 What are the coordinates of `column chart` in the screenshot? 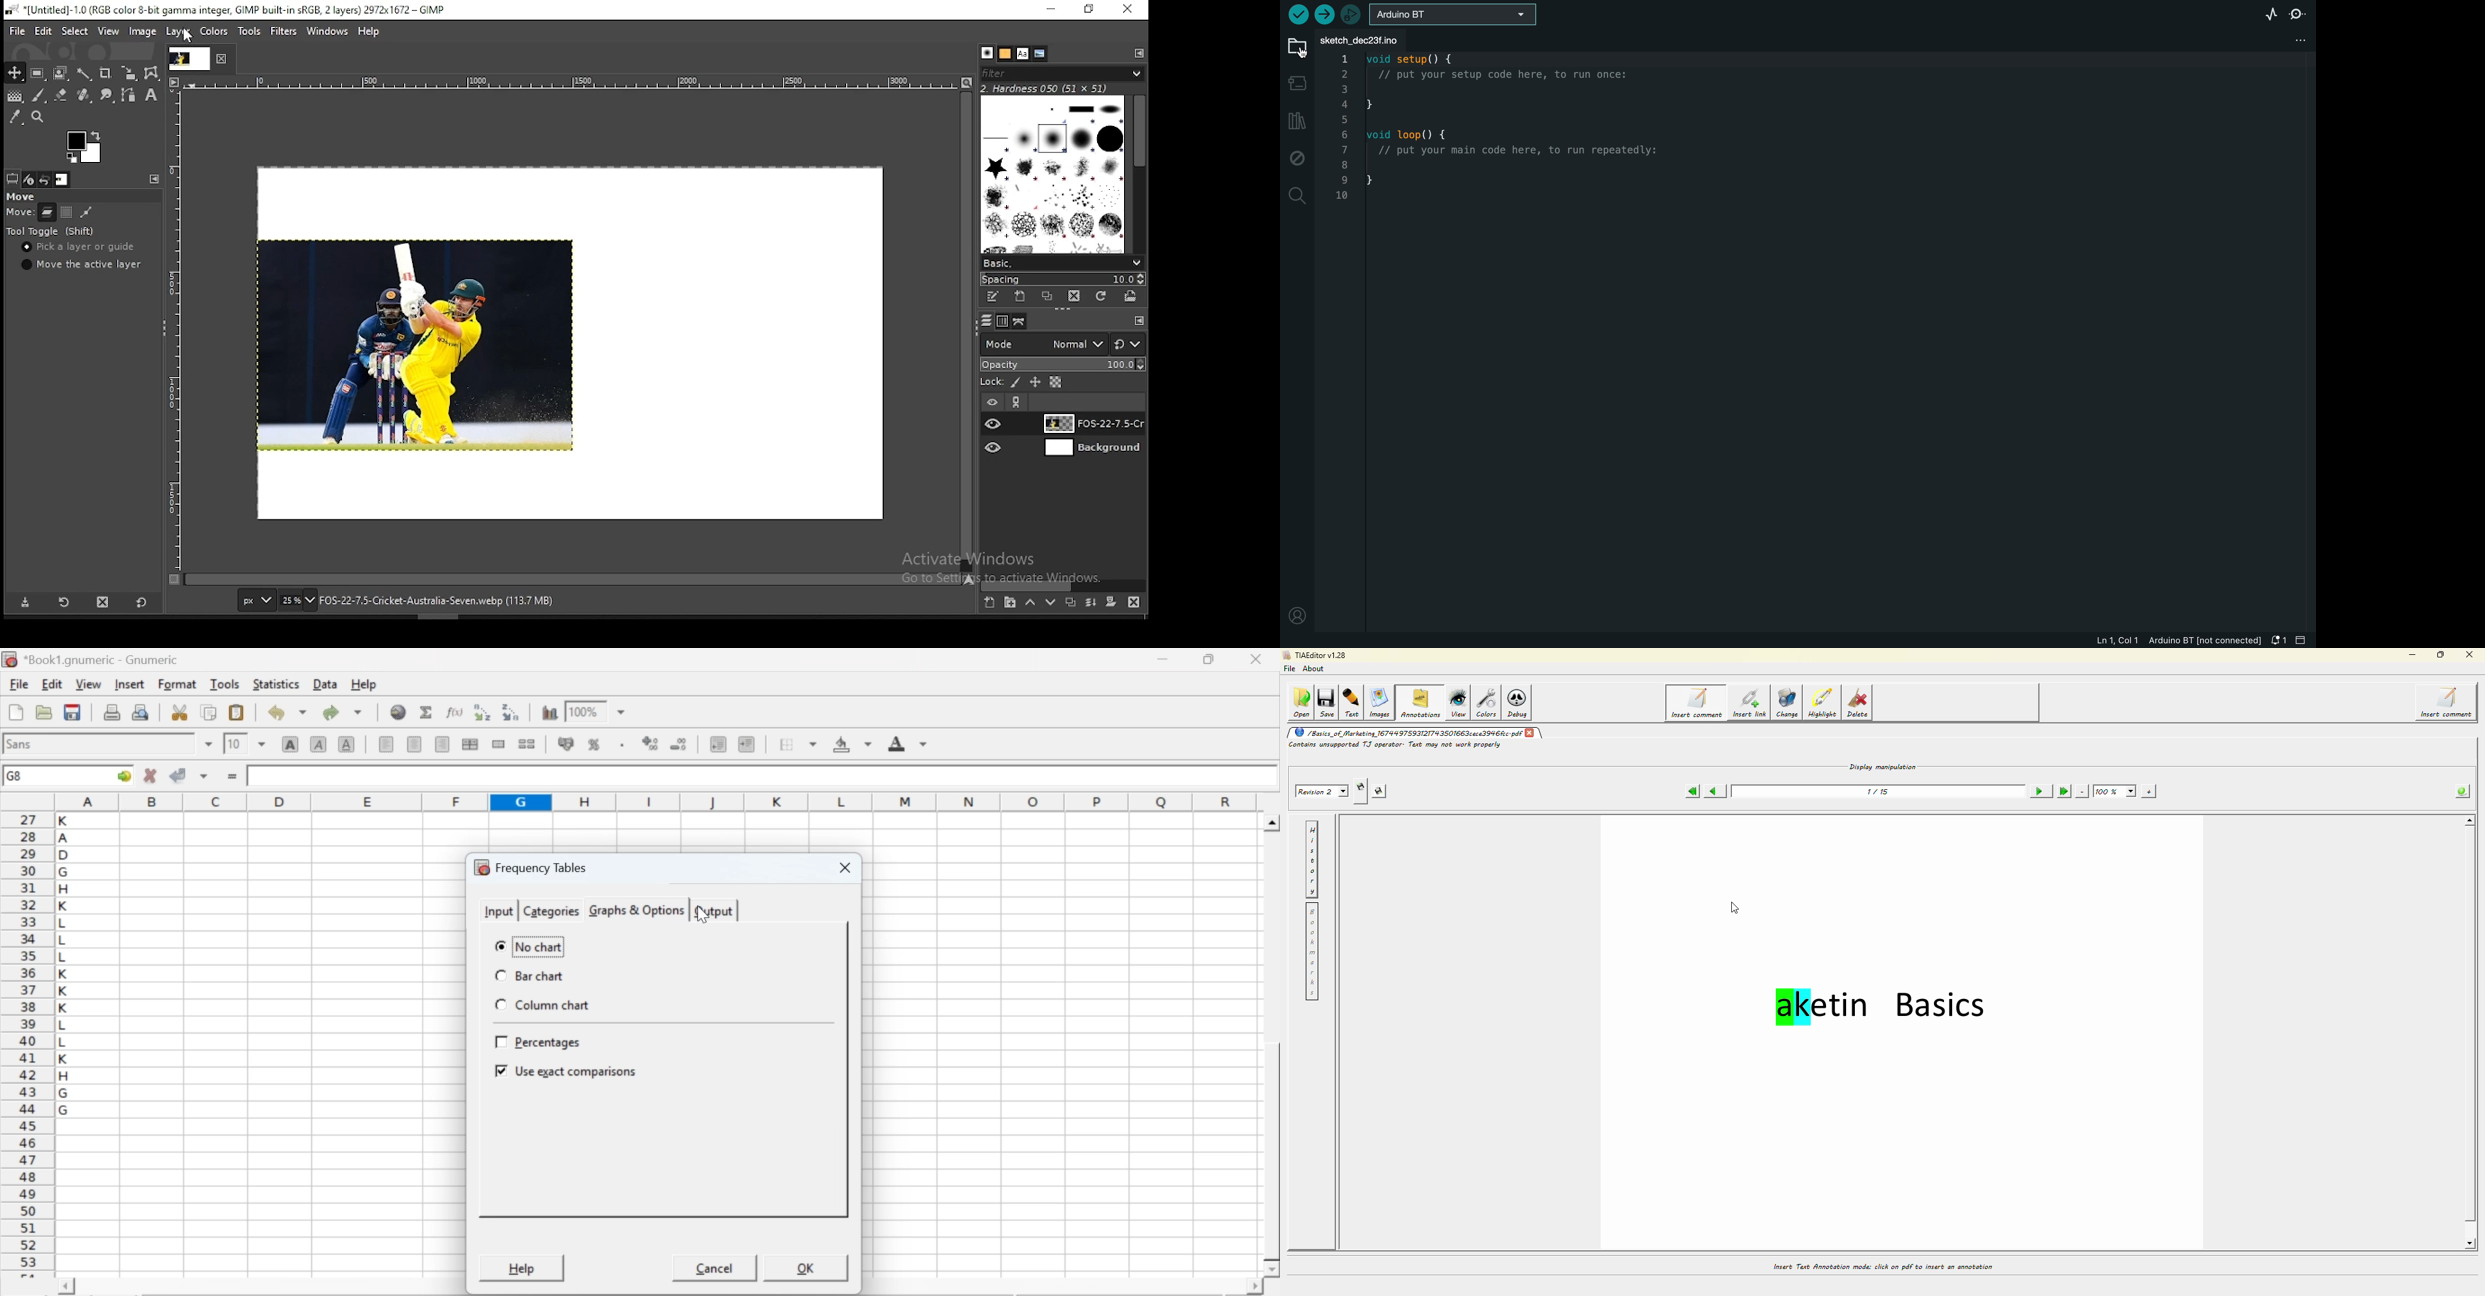 It's located at (543, 1005).